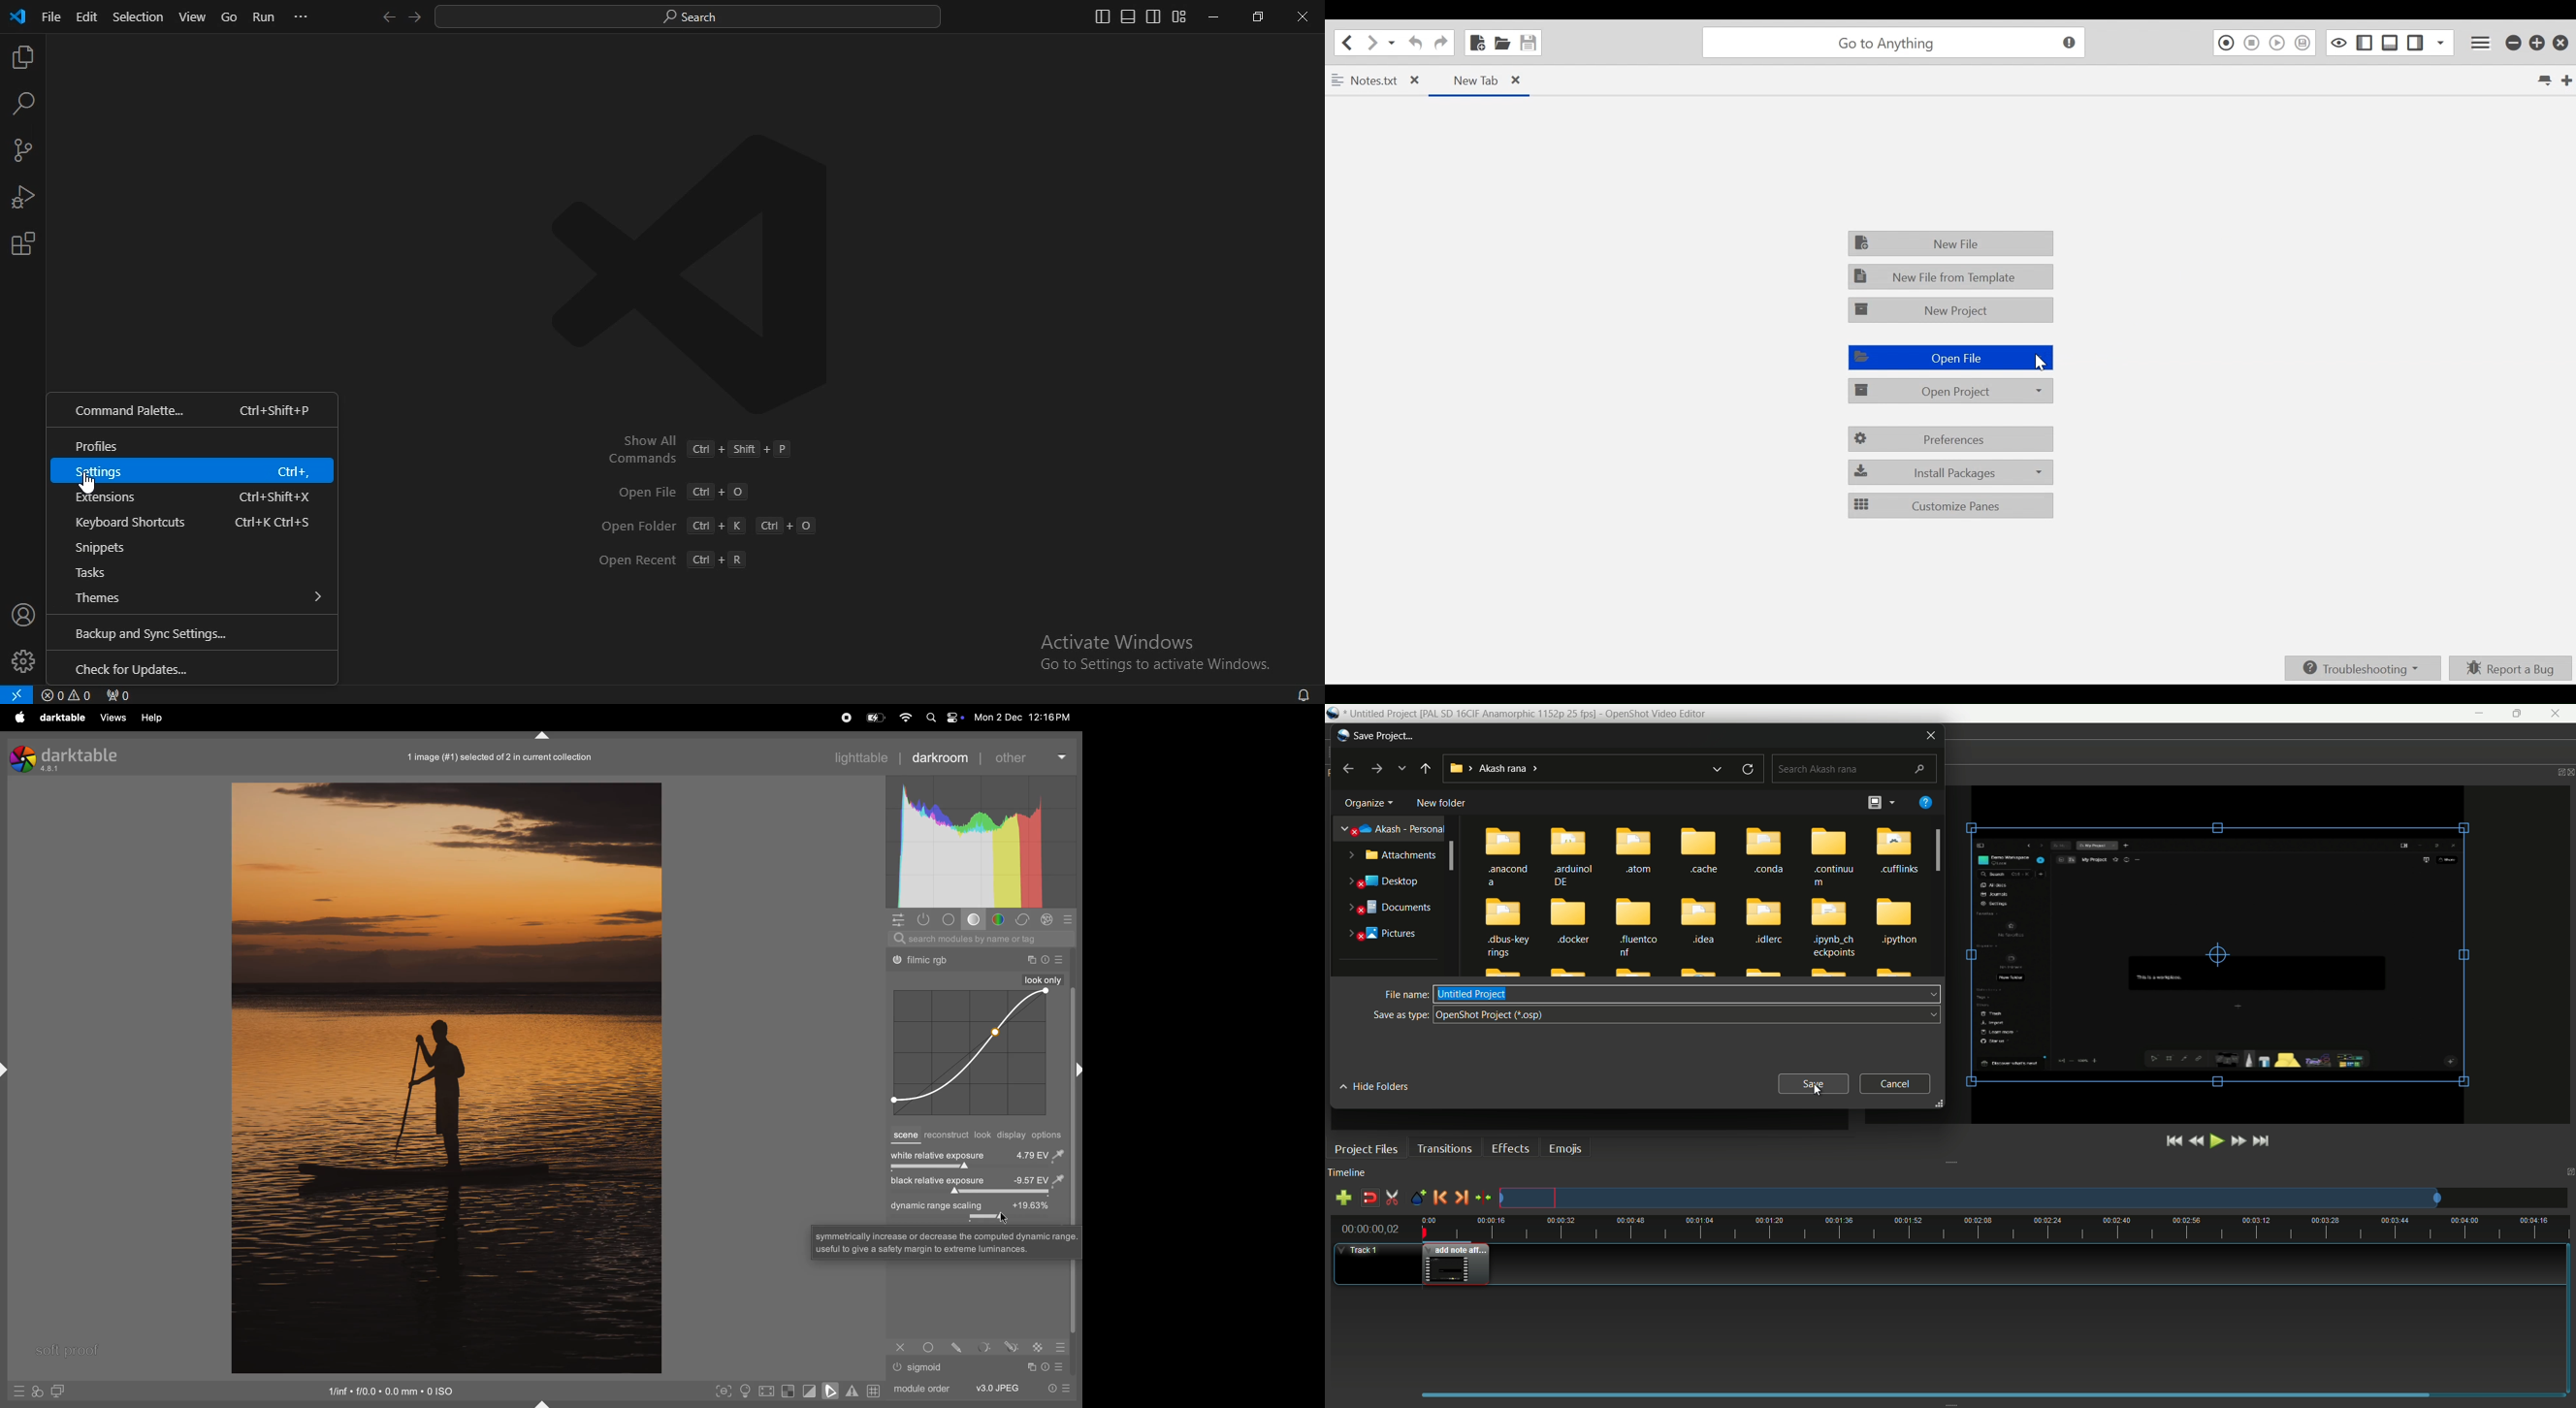  What do you see at coordinates (1925, 803) in the screenshot?
I see `get help` at bounding box center [1925, 803].